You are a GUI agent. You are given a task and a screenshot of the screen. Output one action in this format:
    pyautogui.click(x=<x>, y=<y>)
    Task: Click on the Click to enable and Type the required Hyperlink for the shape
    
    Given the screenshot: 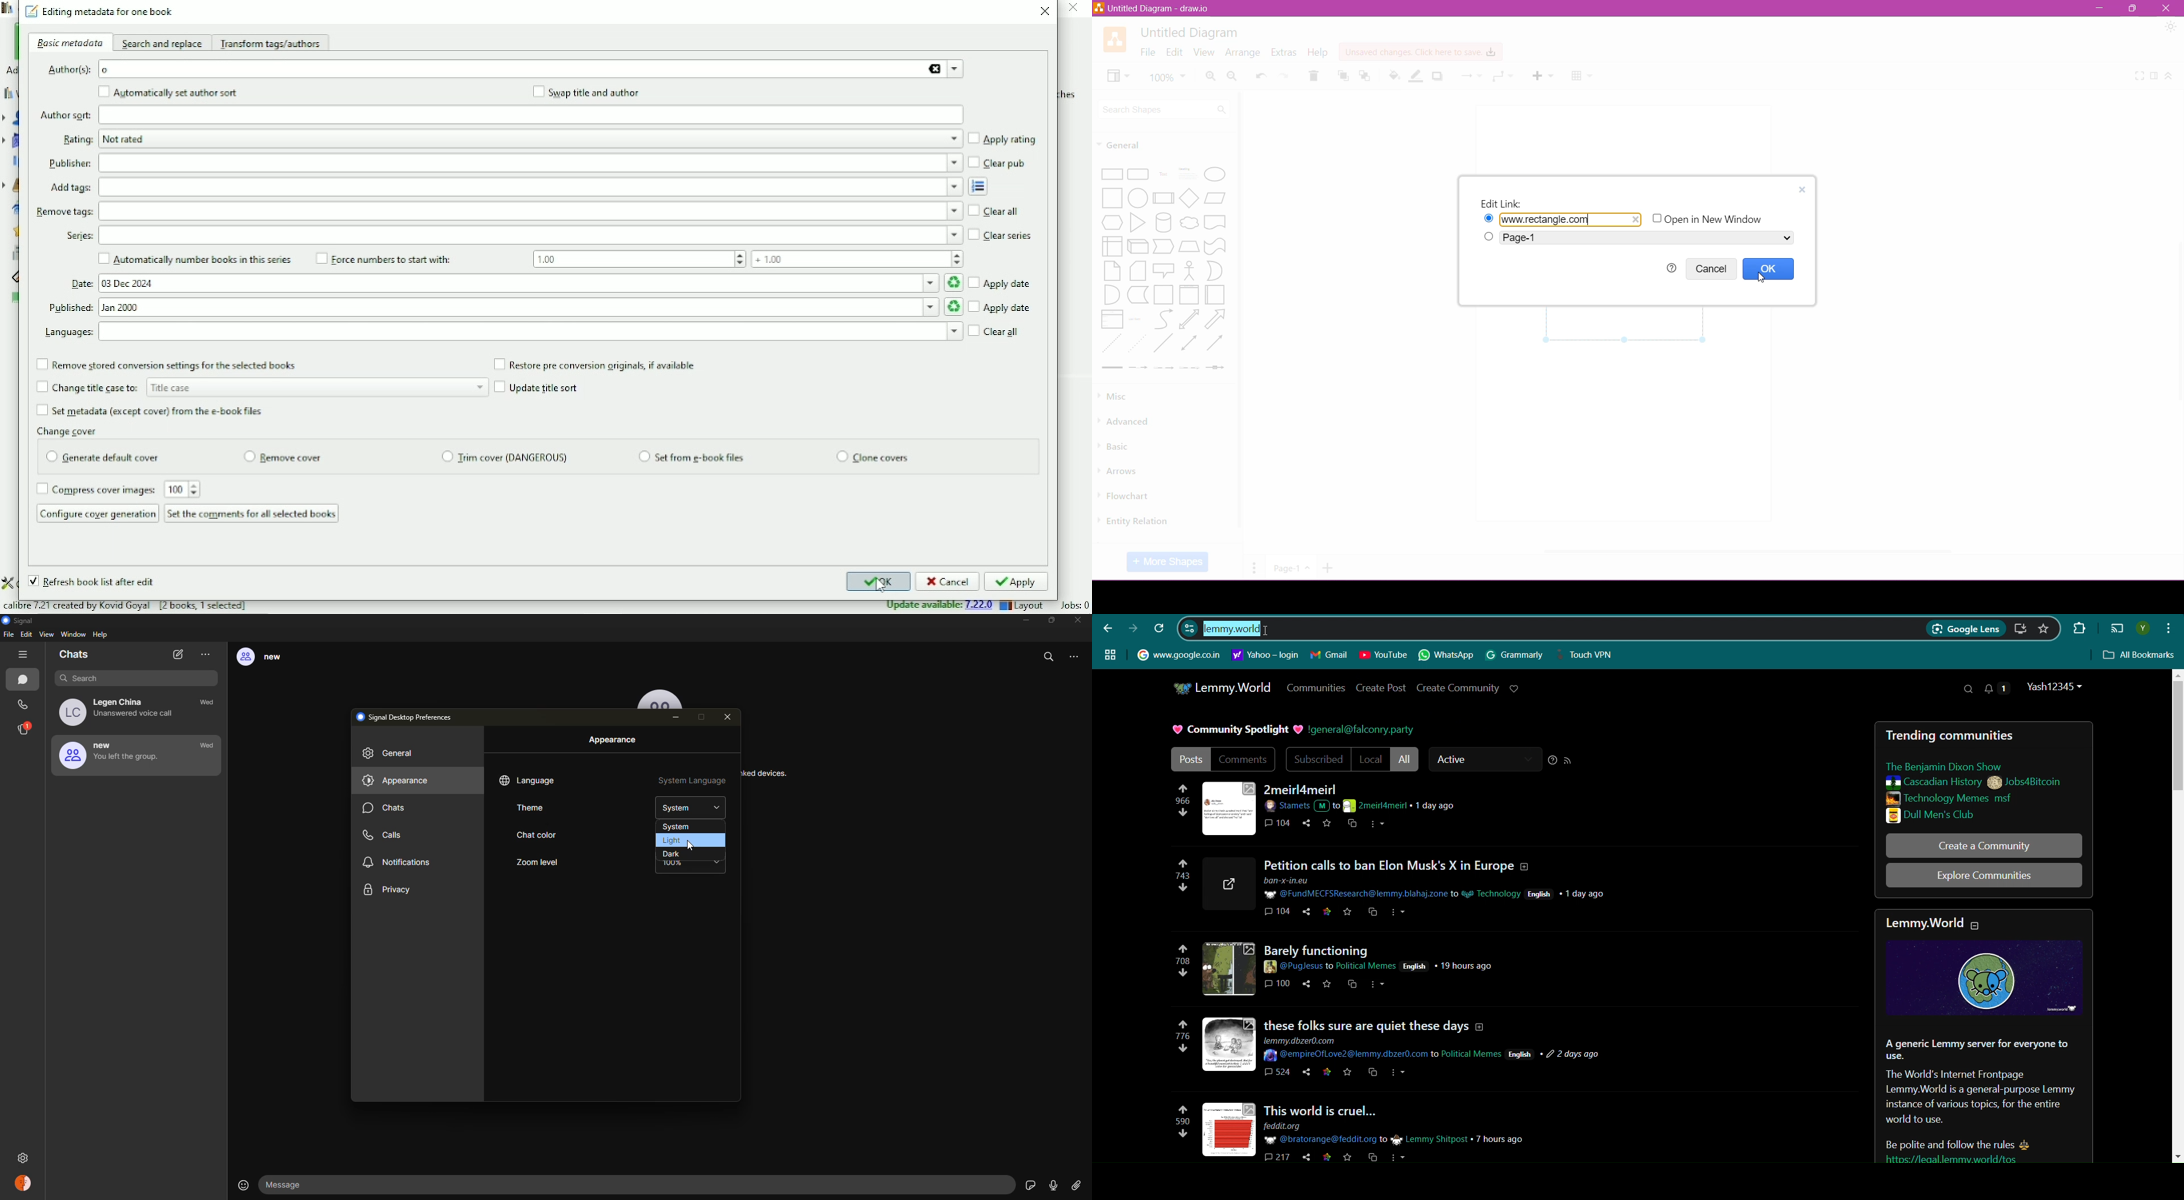 What is the action you would take?
    pyautogui.click(x=1562, y=219)
    